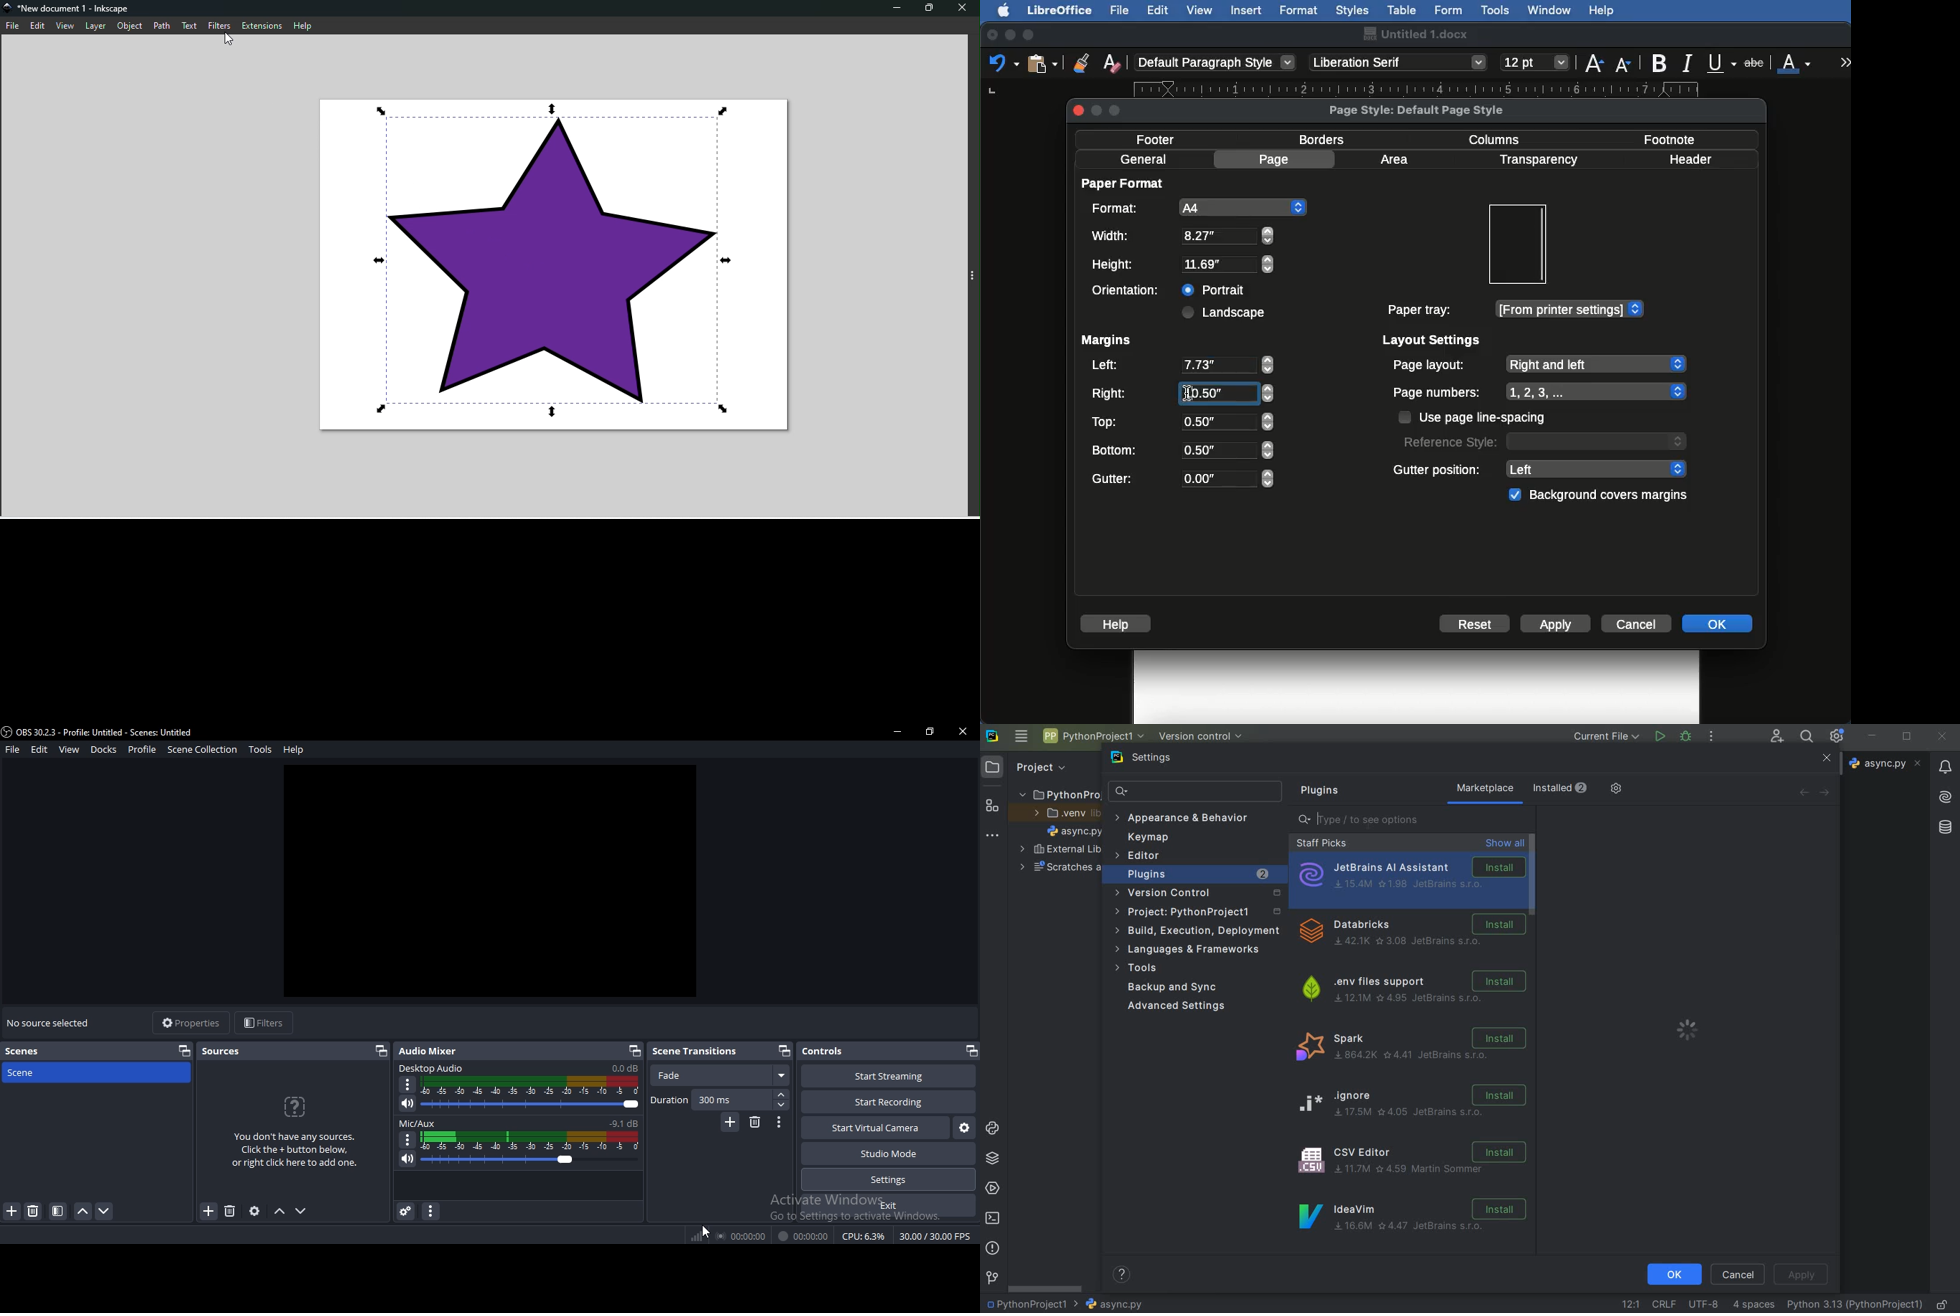 The height and width of the screenshot is (1316, 1960). Describe the element at coordinates (98, 732) in the screenshot. I see `‘OBS 30.2.3 - Profile: Untitled - Scenes: Untitled` at that location.